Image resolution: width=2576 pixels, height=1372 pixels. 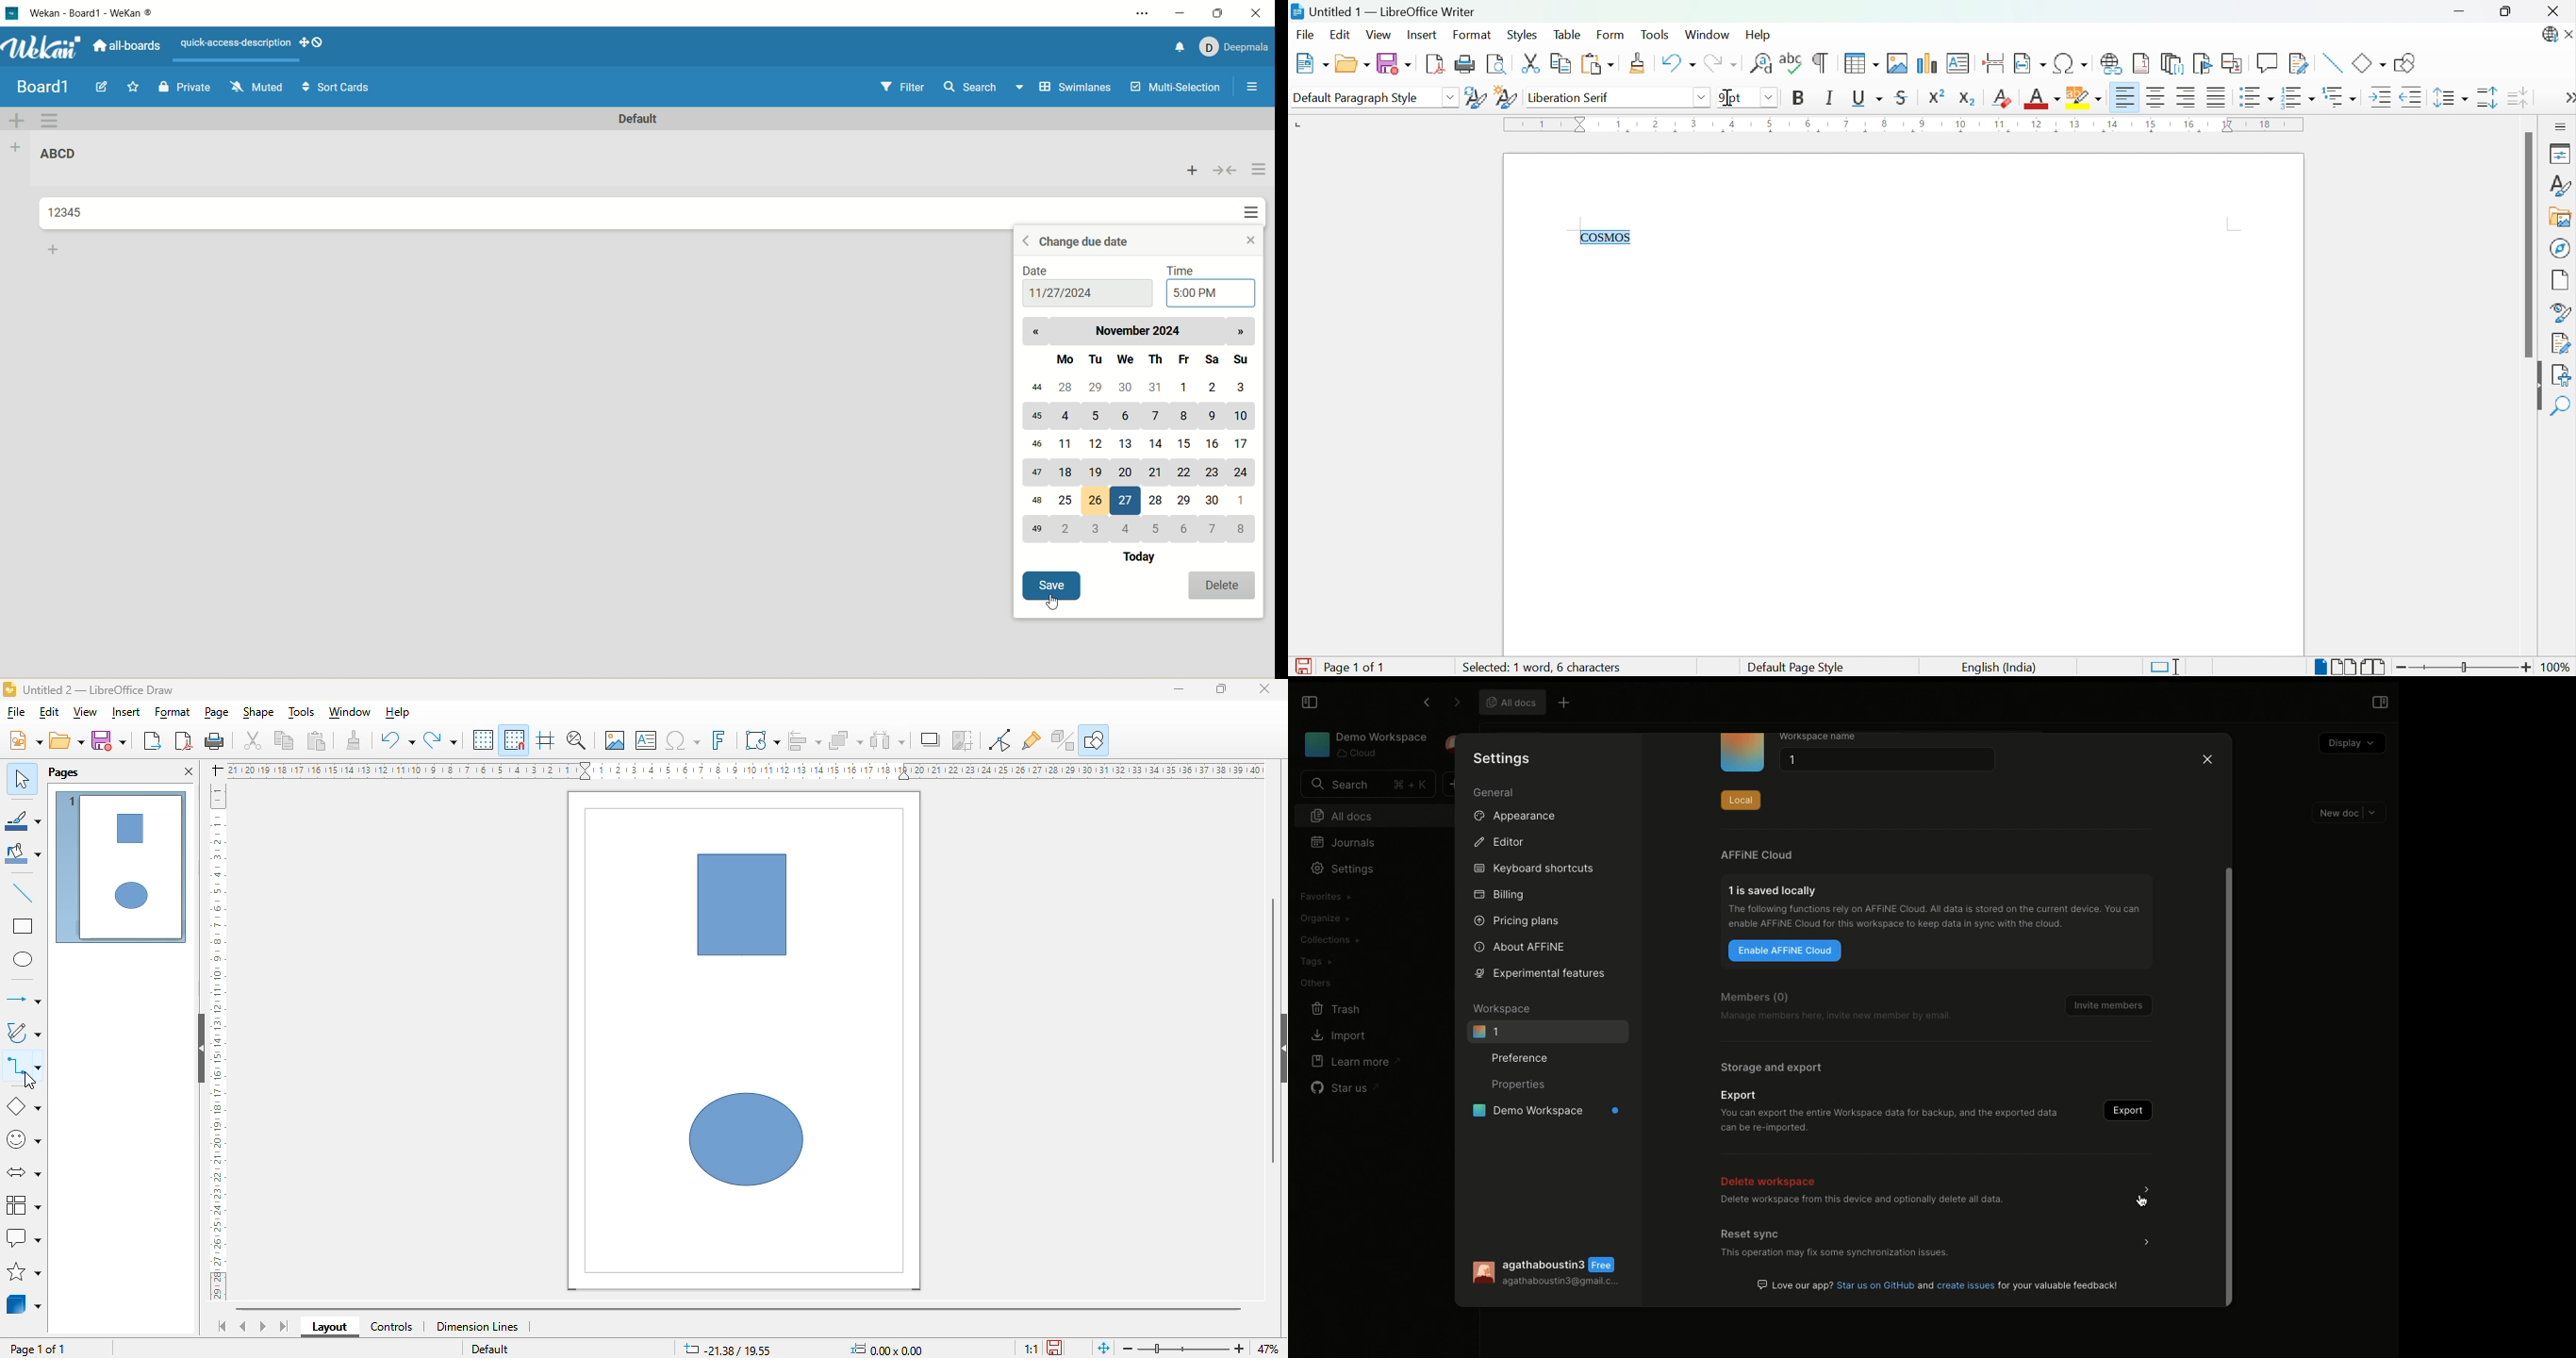 I want to click on Multiple-page view, so click(x=2344, y=668).